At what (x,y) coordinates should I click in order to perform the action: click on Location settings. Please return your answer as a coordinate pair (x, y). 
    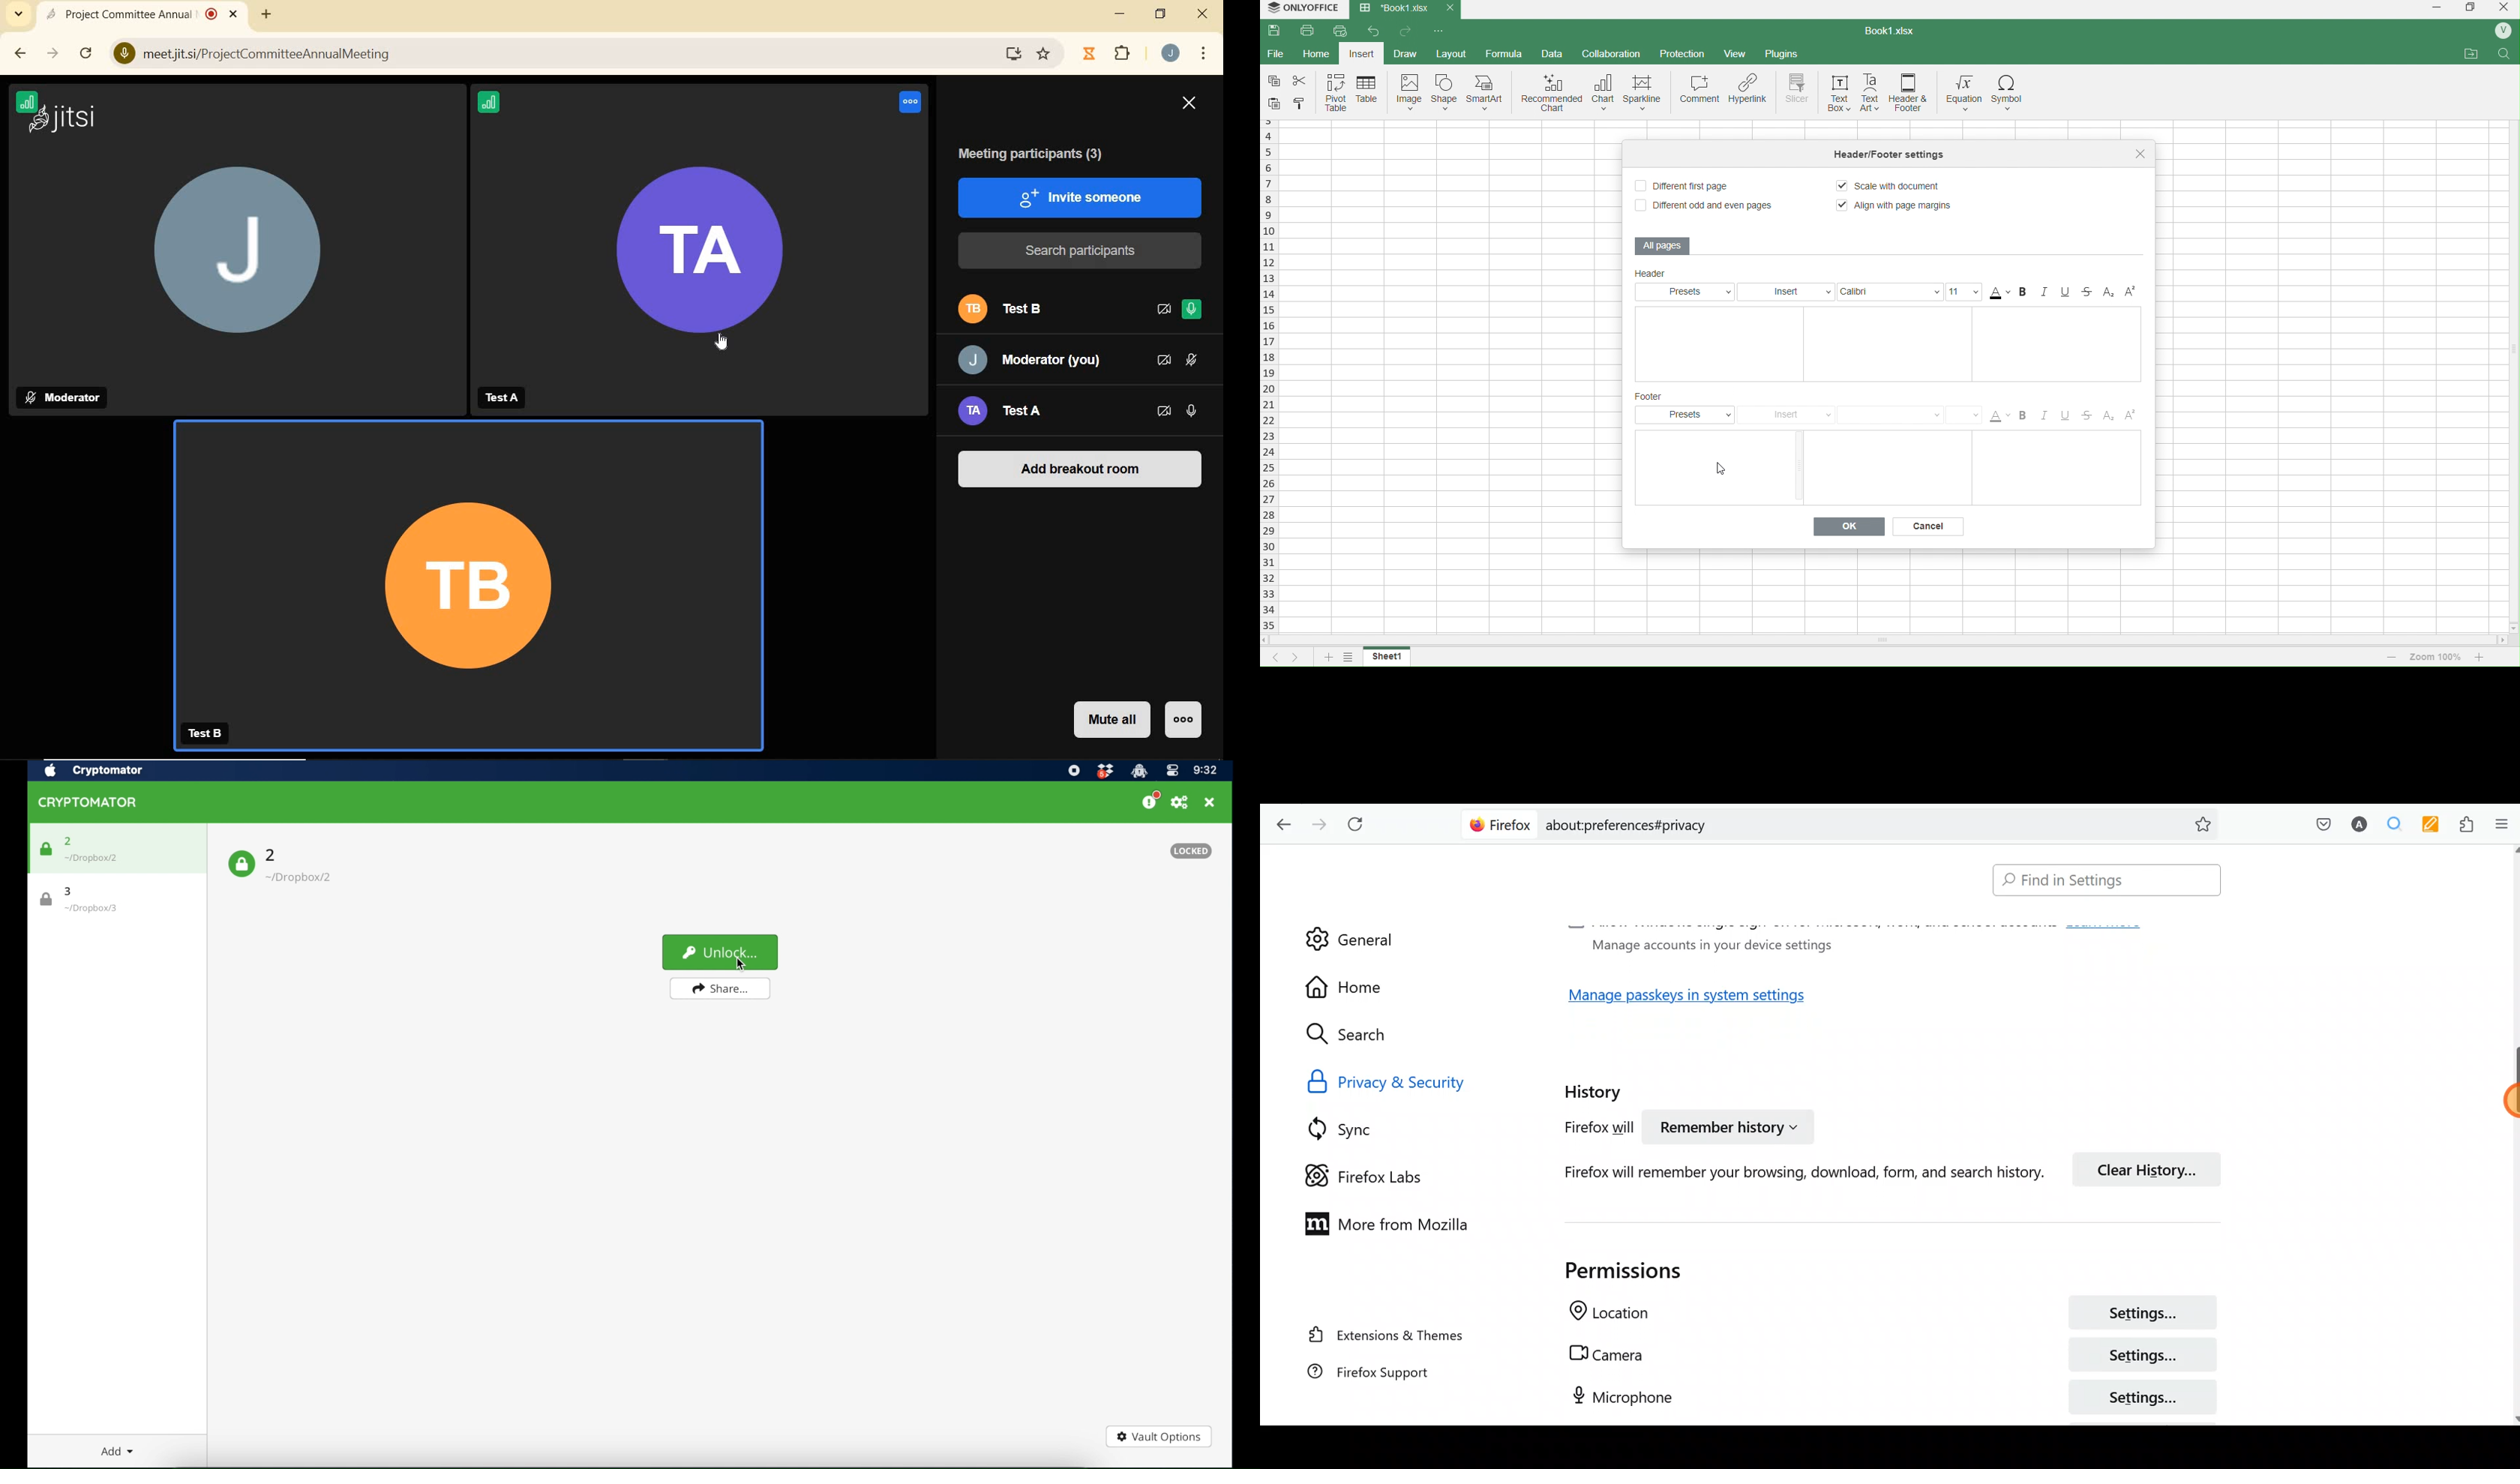
    Looking at the image, I should click on (1885, 1314).